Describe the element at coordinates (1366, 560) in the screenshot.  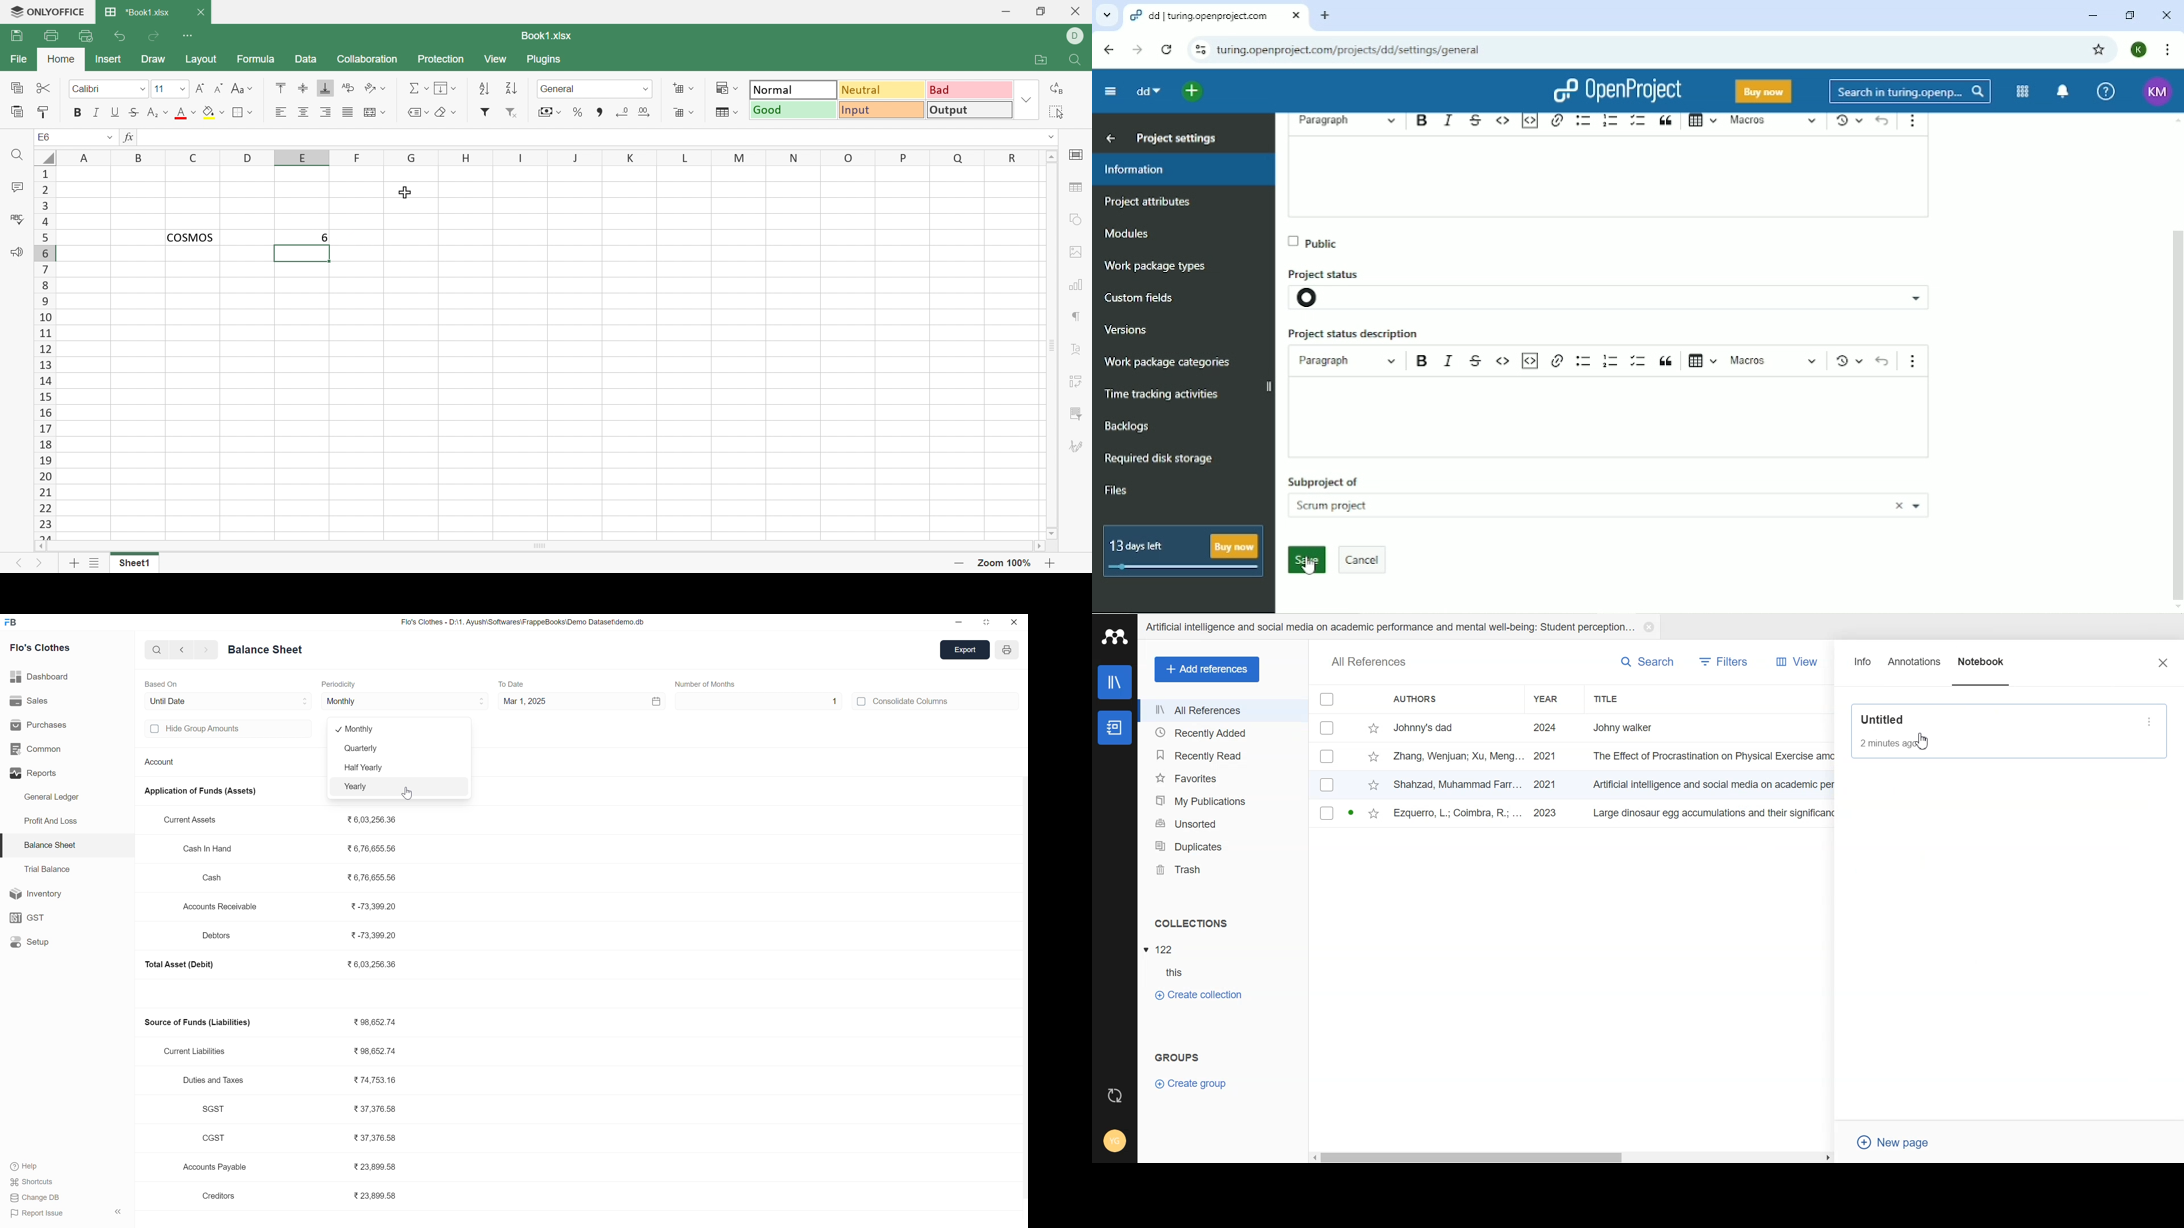
I see `cancel` at that location.